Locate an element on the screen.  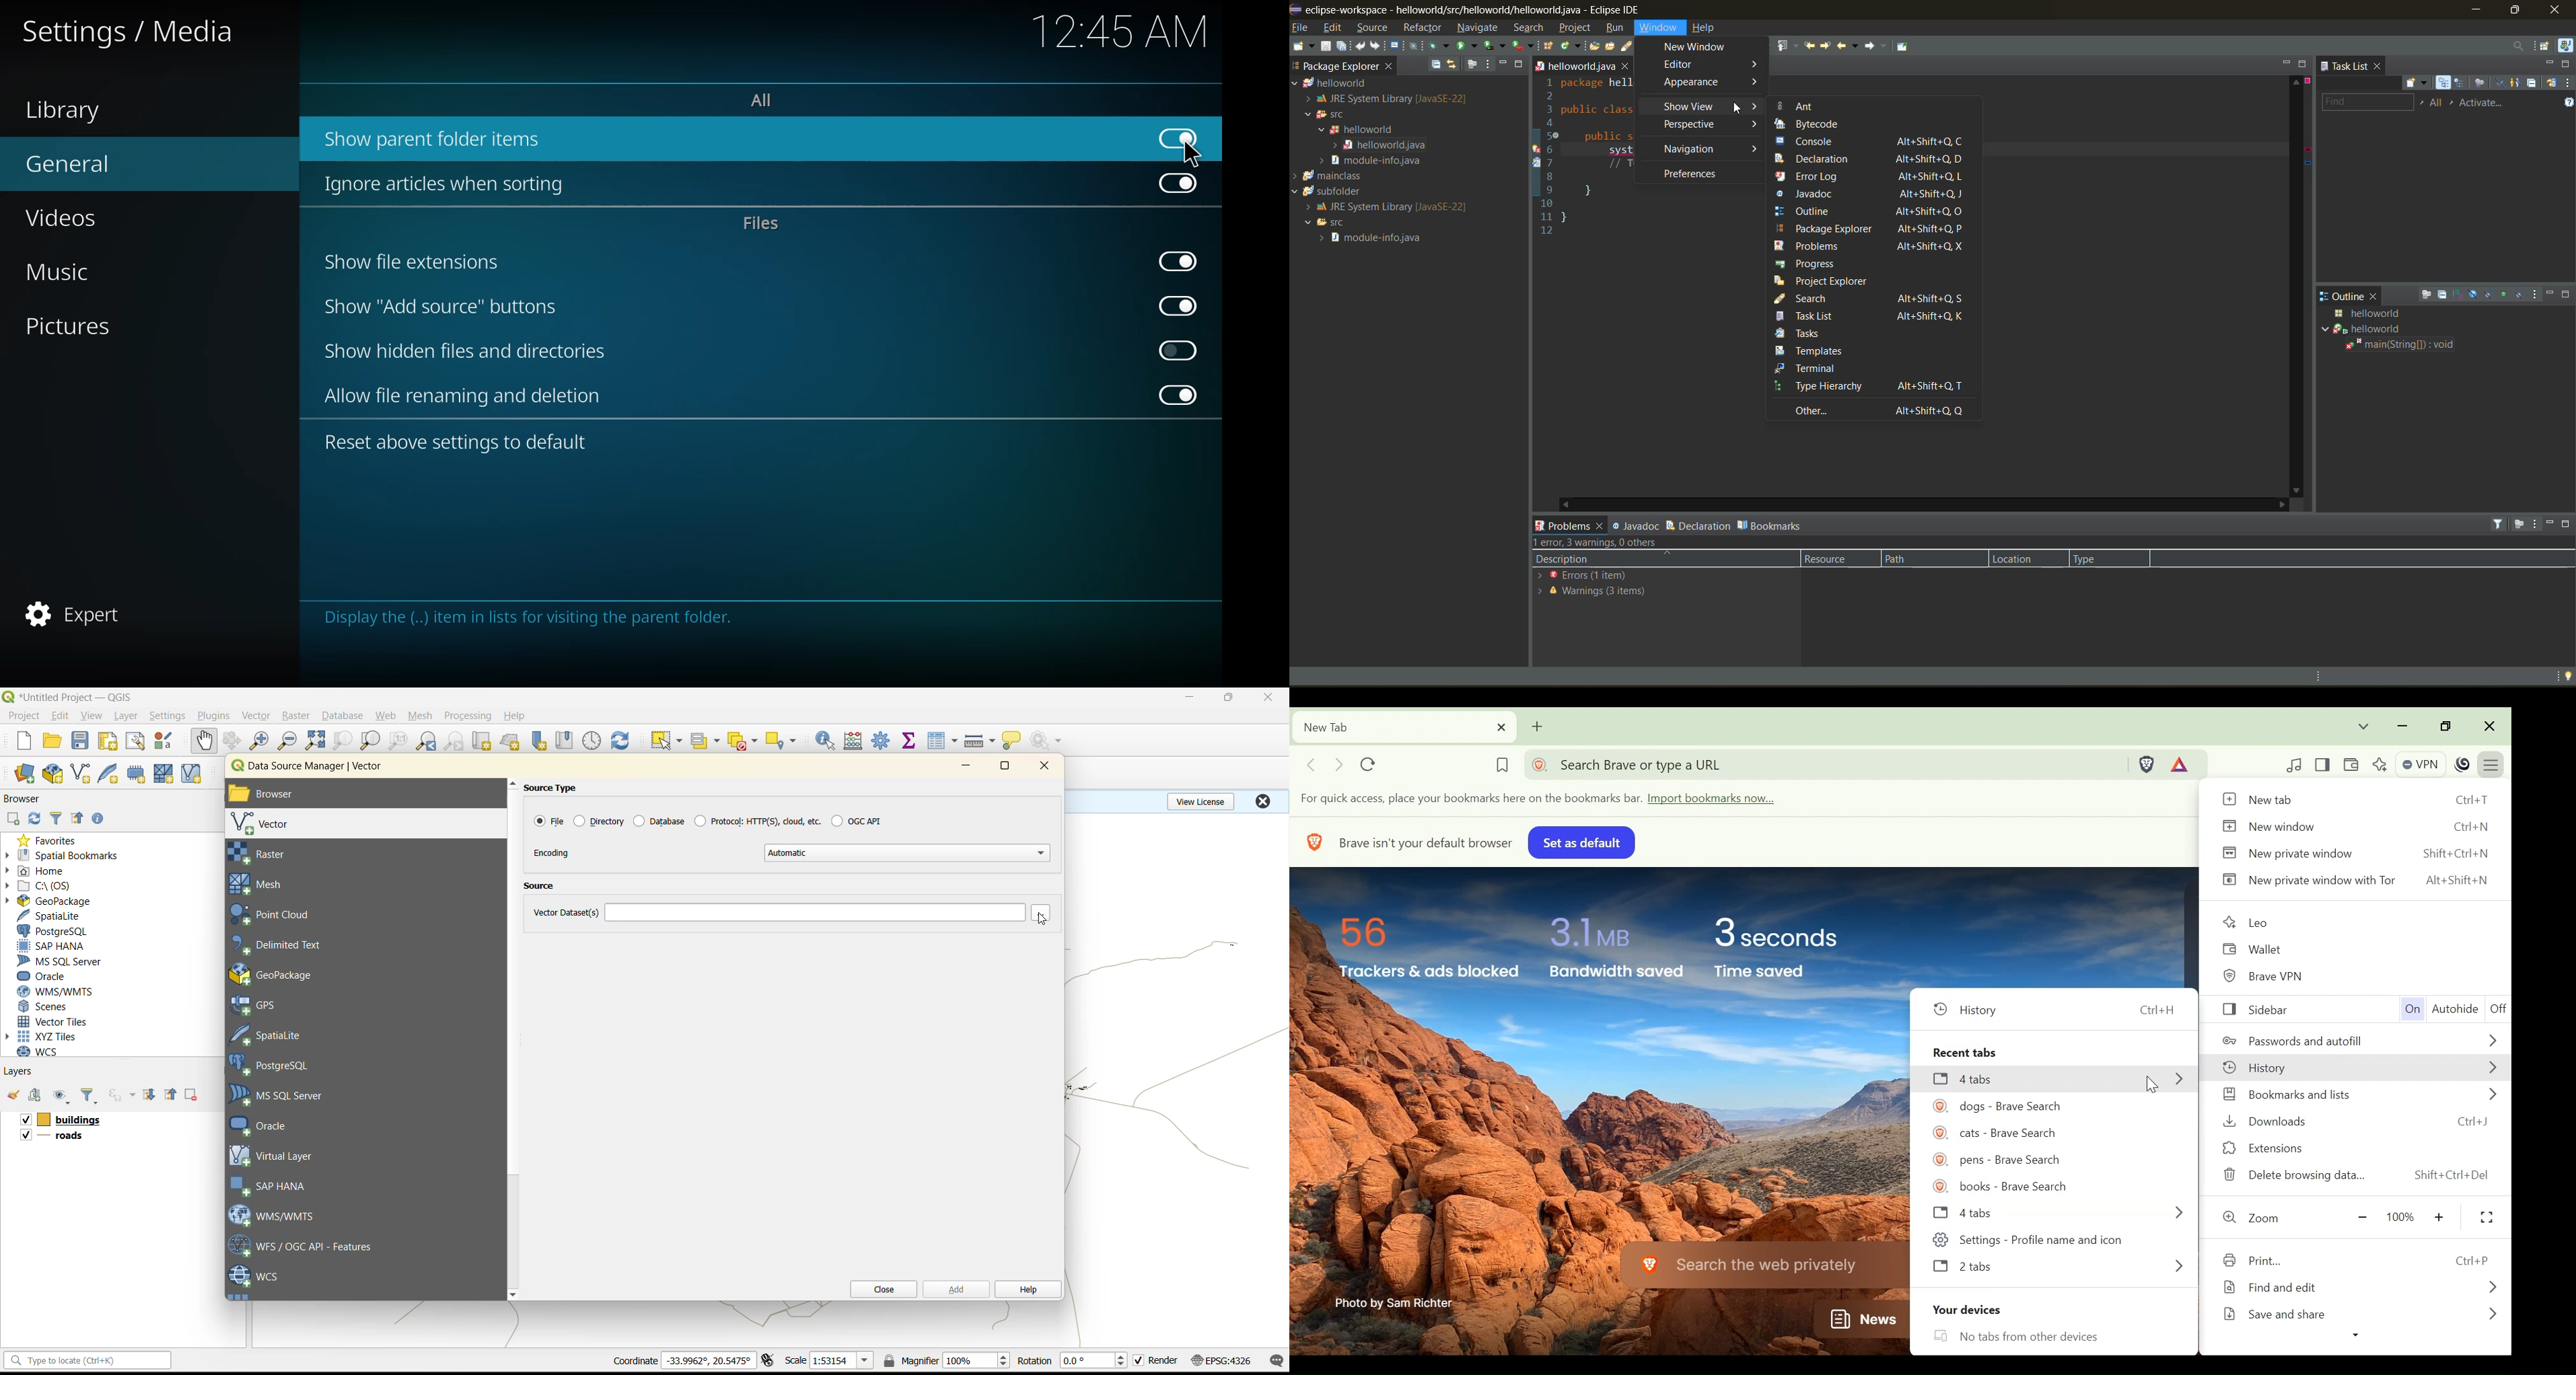
zoom layer is located at coordinates (371, 743).